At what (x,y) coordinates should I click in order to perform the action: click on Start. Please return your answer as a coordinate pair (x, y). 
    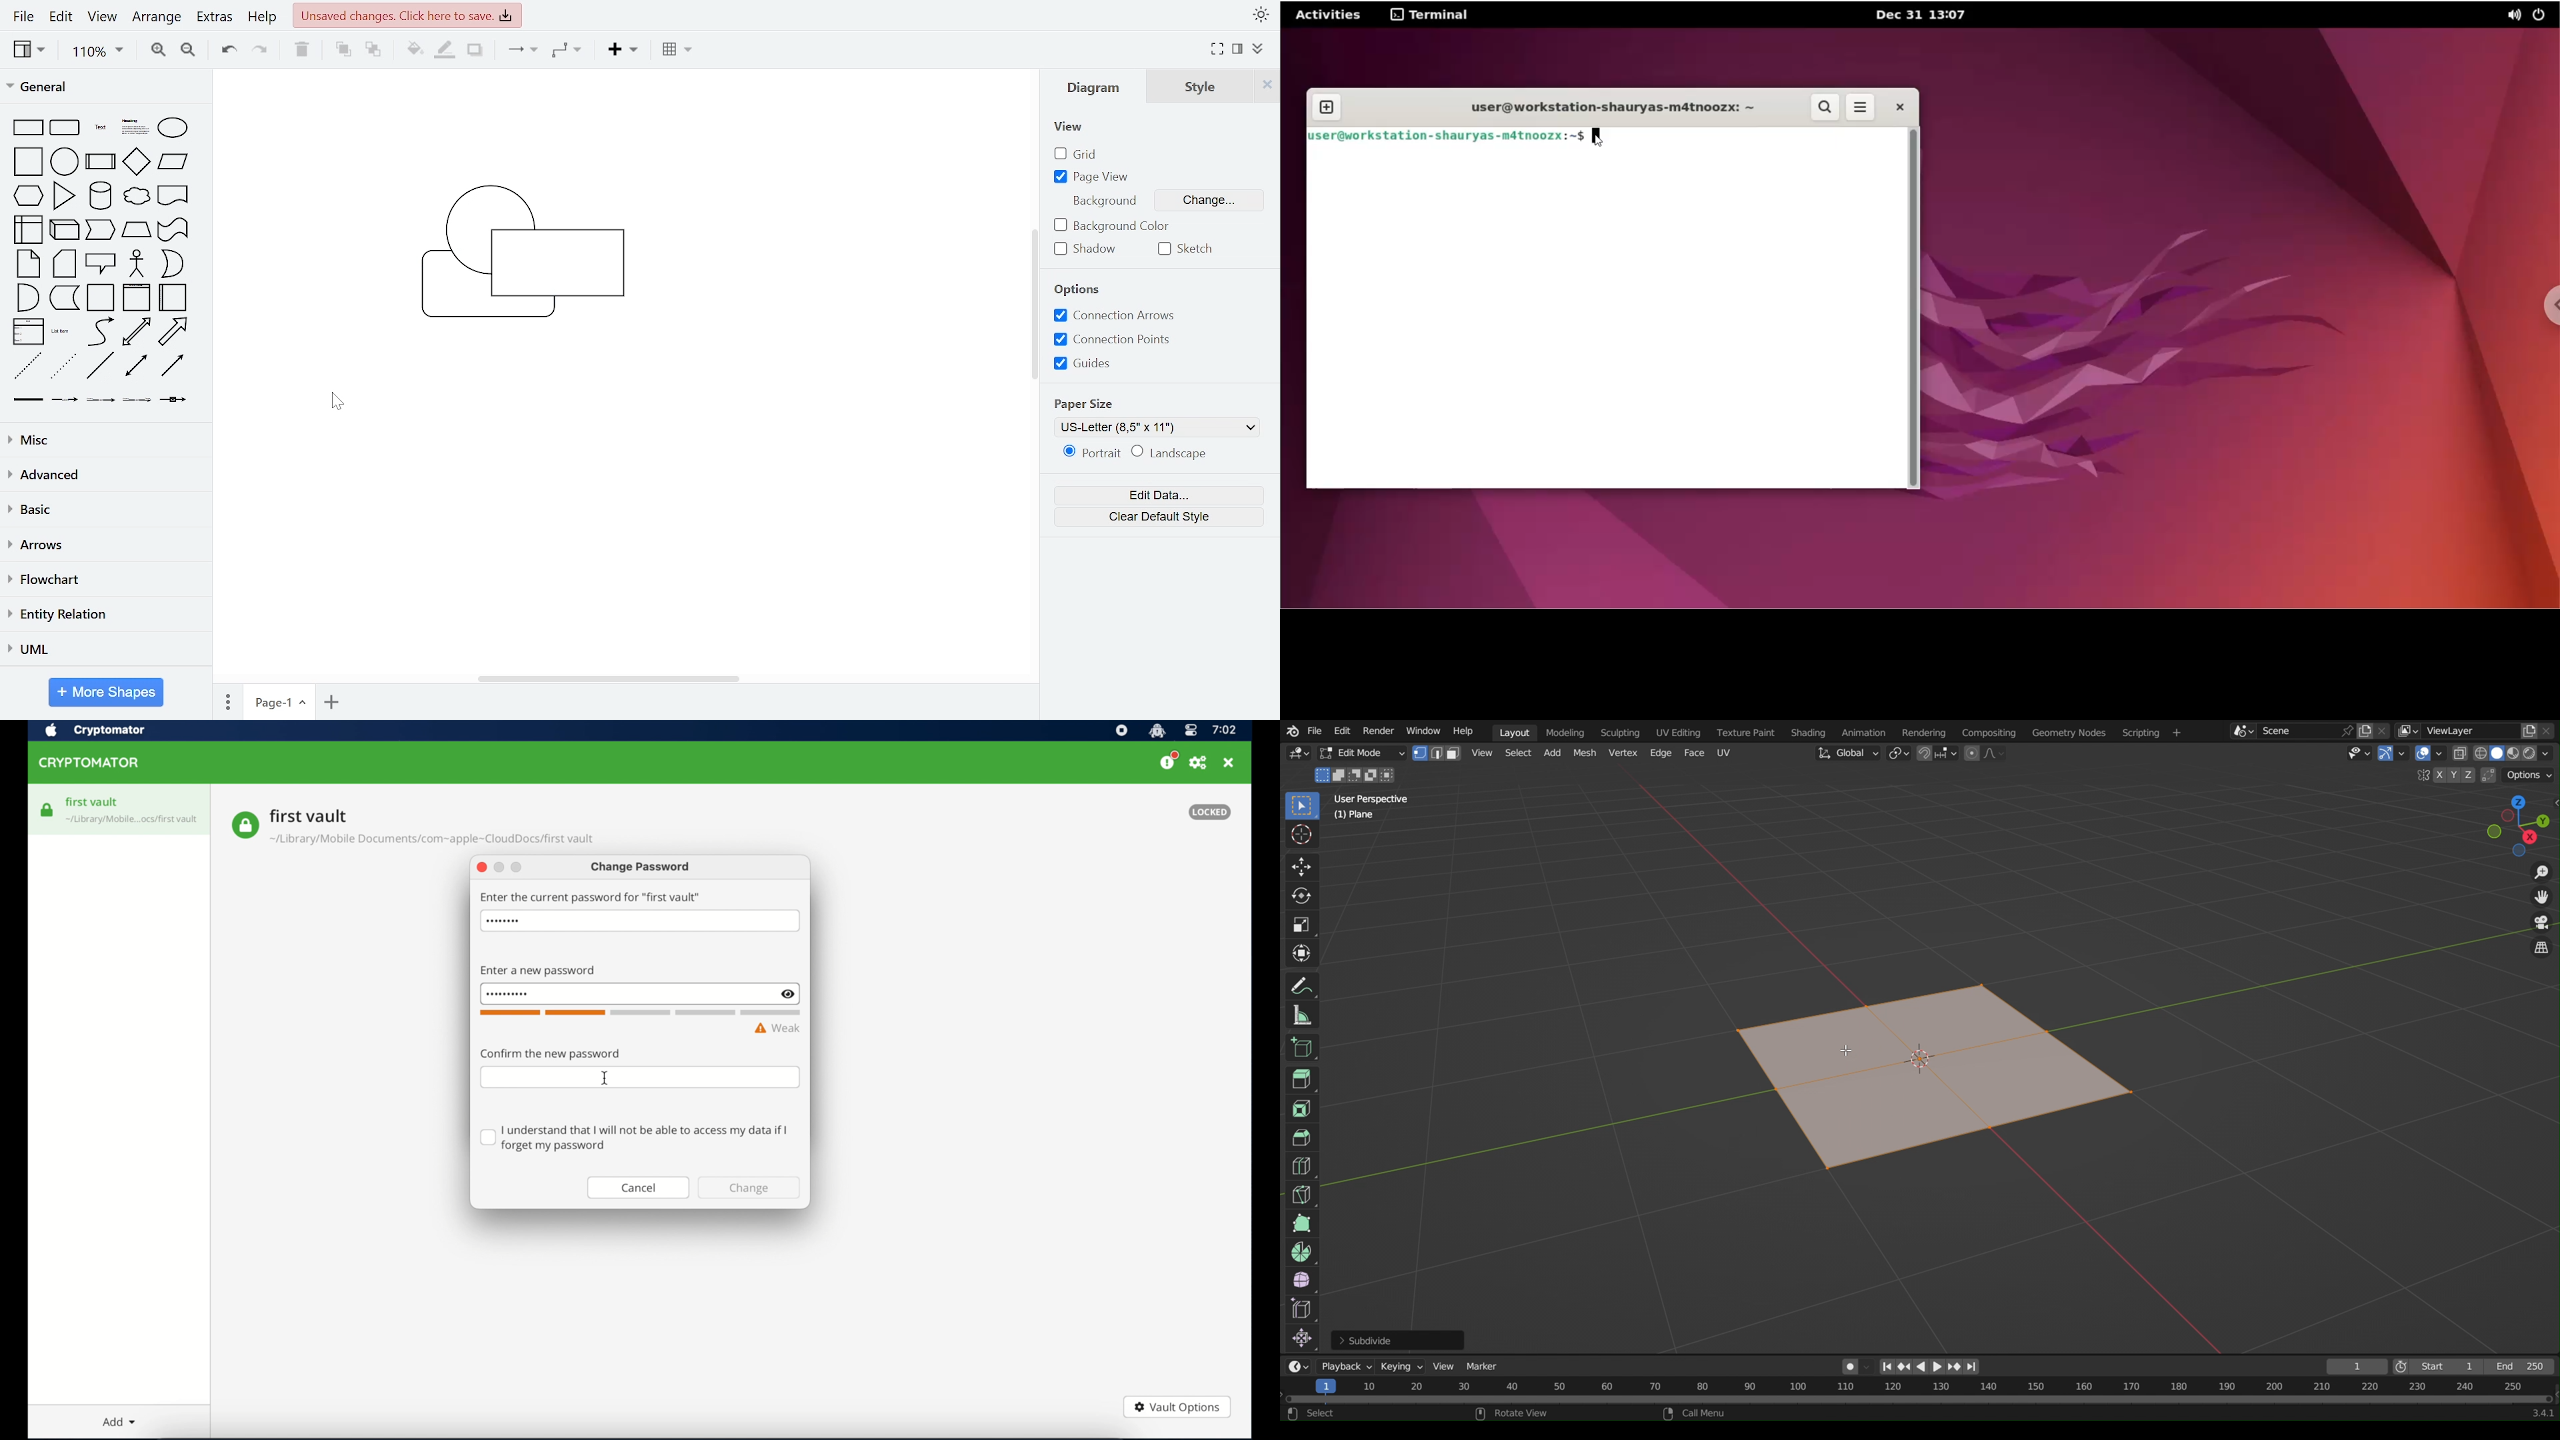
    Looking at the image, I should click on (2432, 1367).